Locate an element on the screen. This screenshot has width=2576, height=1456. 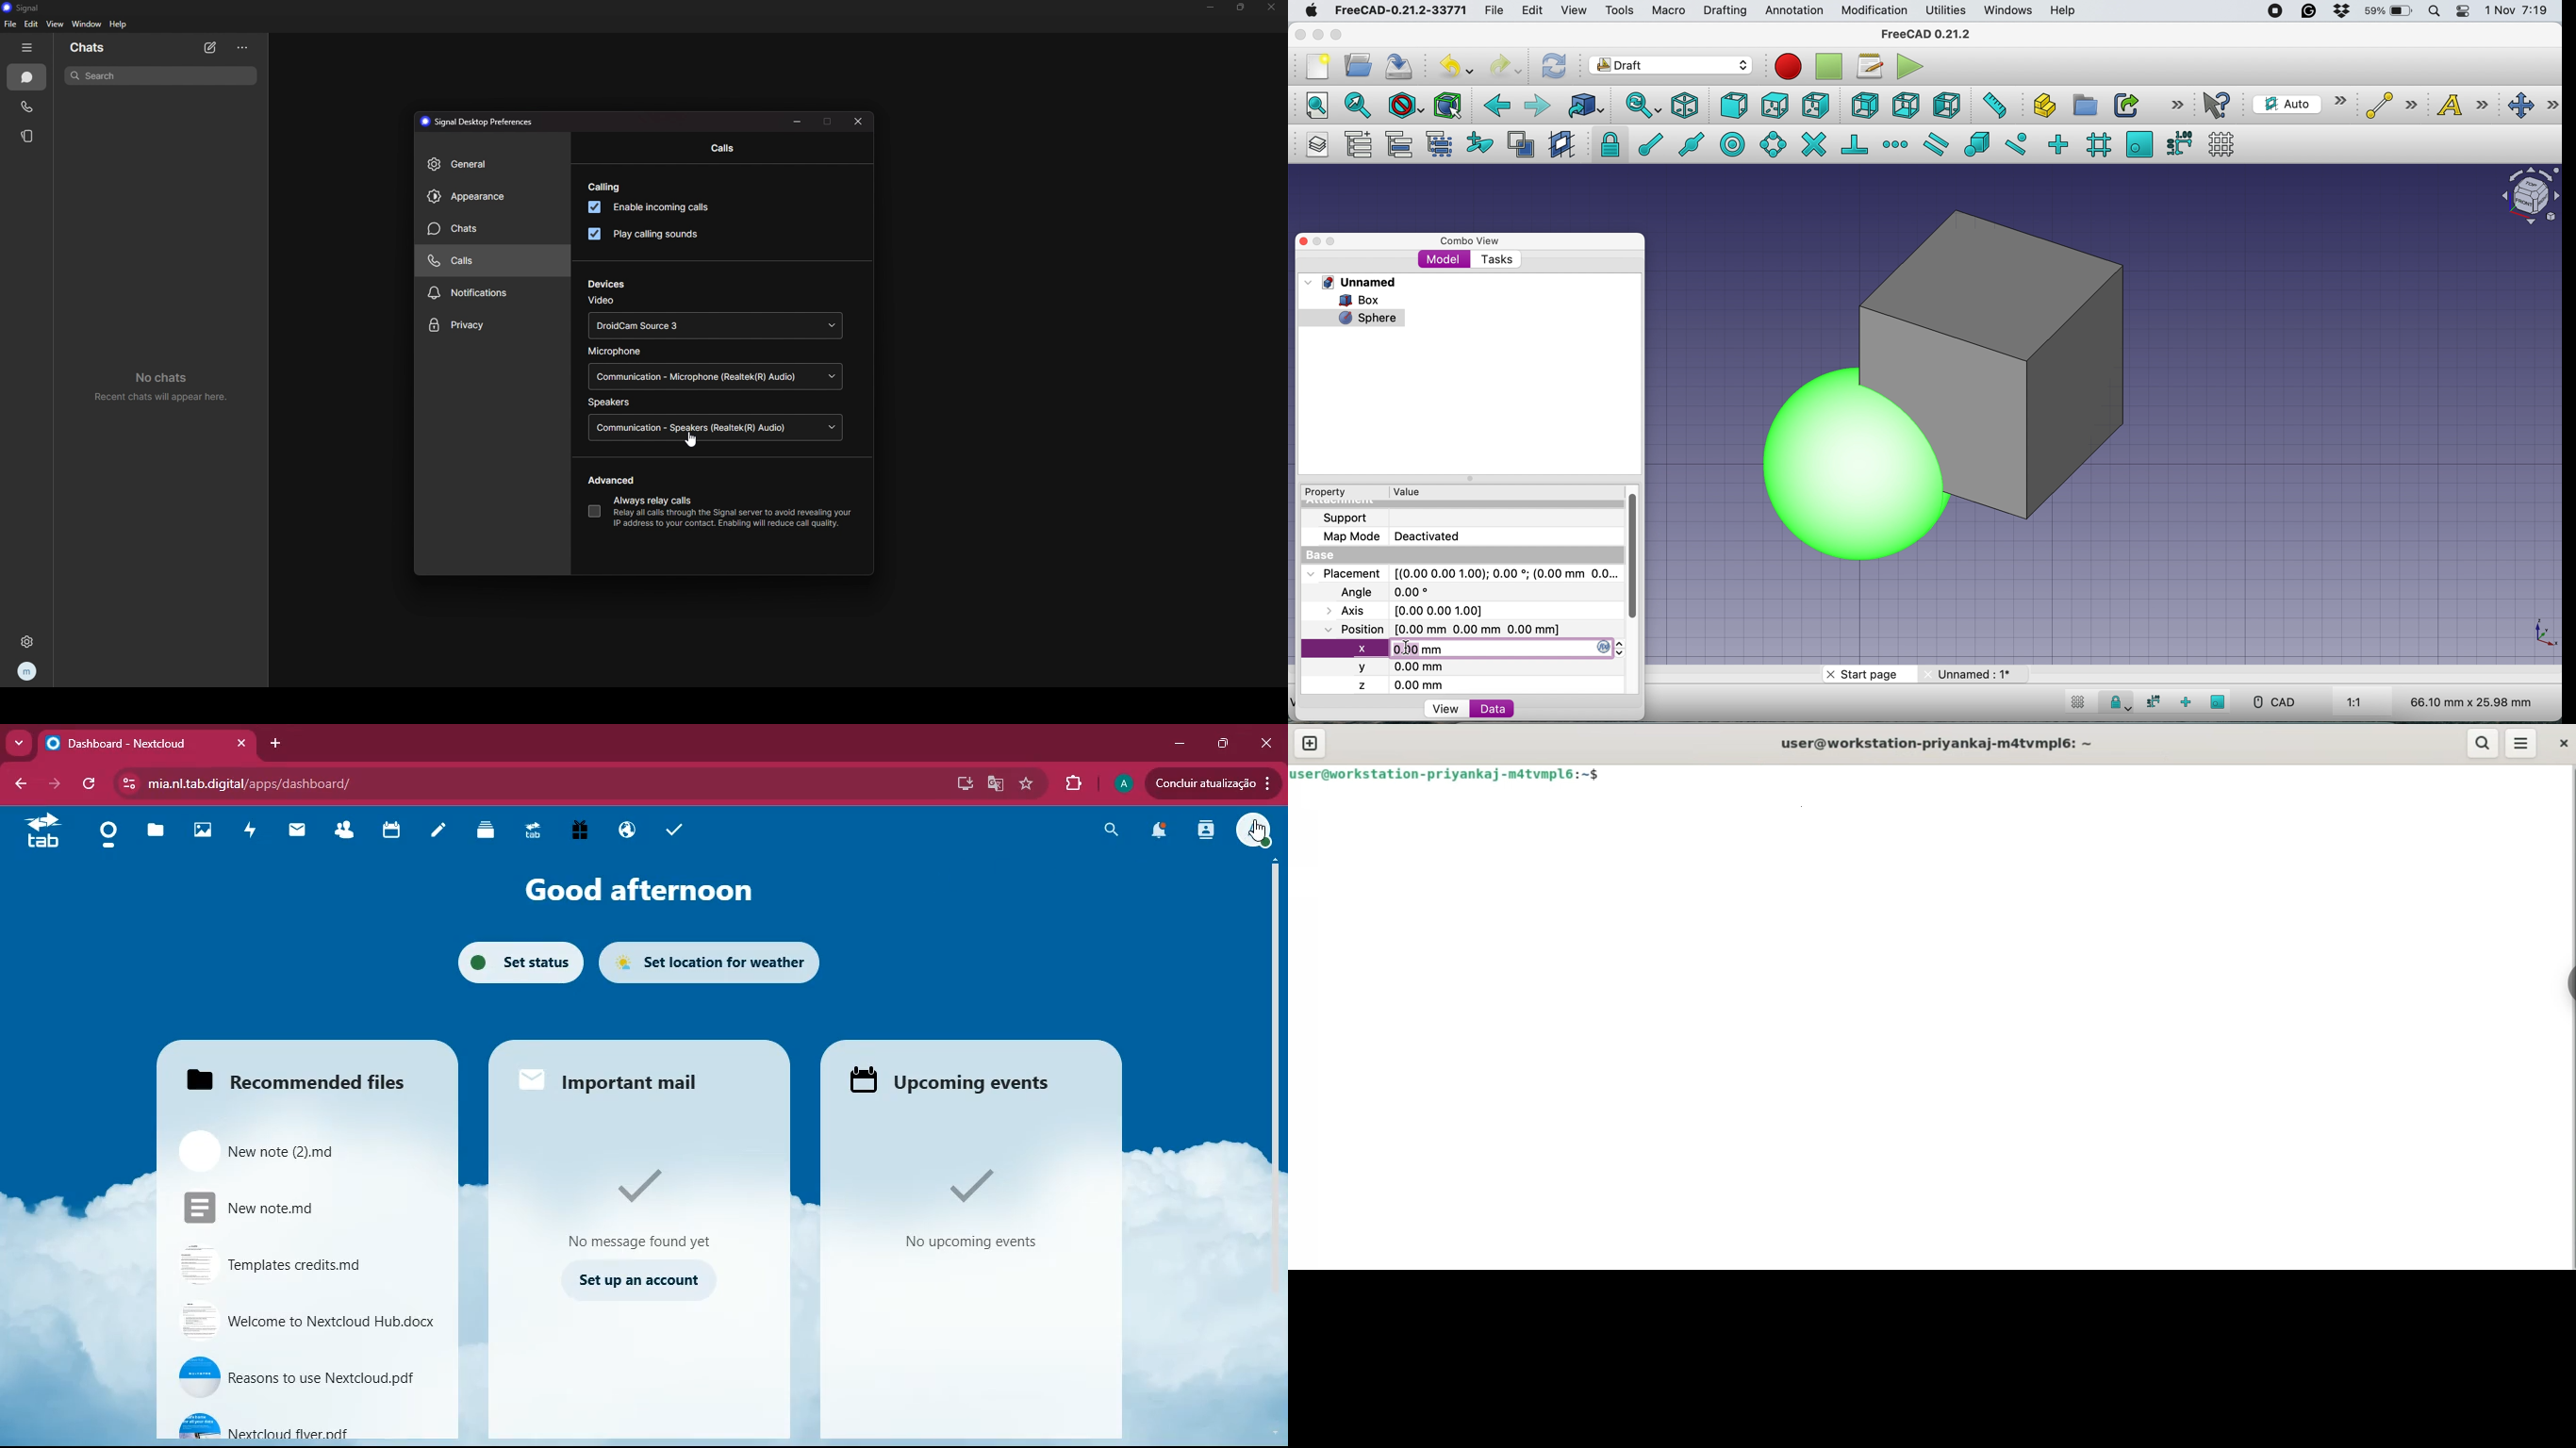
open is located at coordinates (1362, 65).